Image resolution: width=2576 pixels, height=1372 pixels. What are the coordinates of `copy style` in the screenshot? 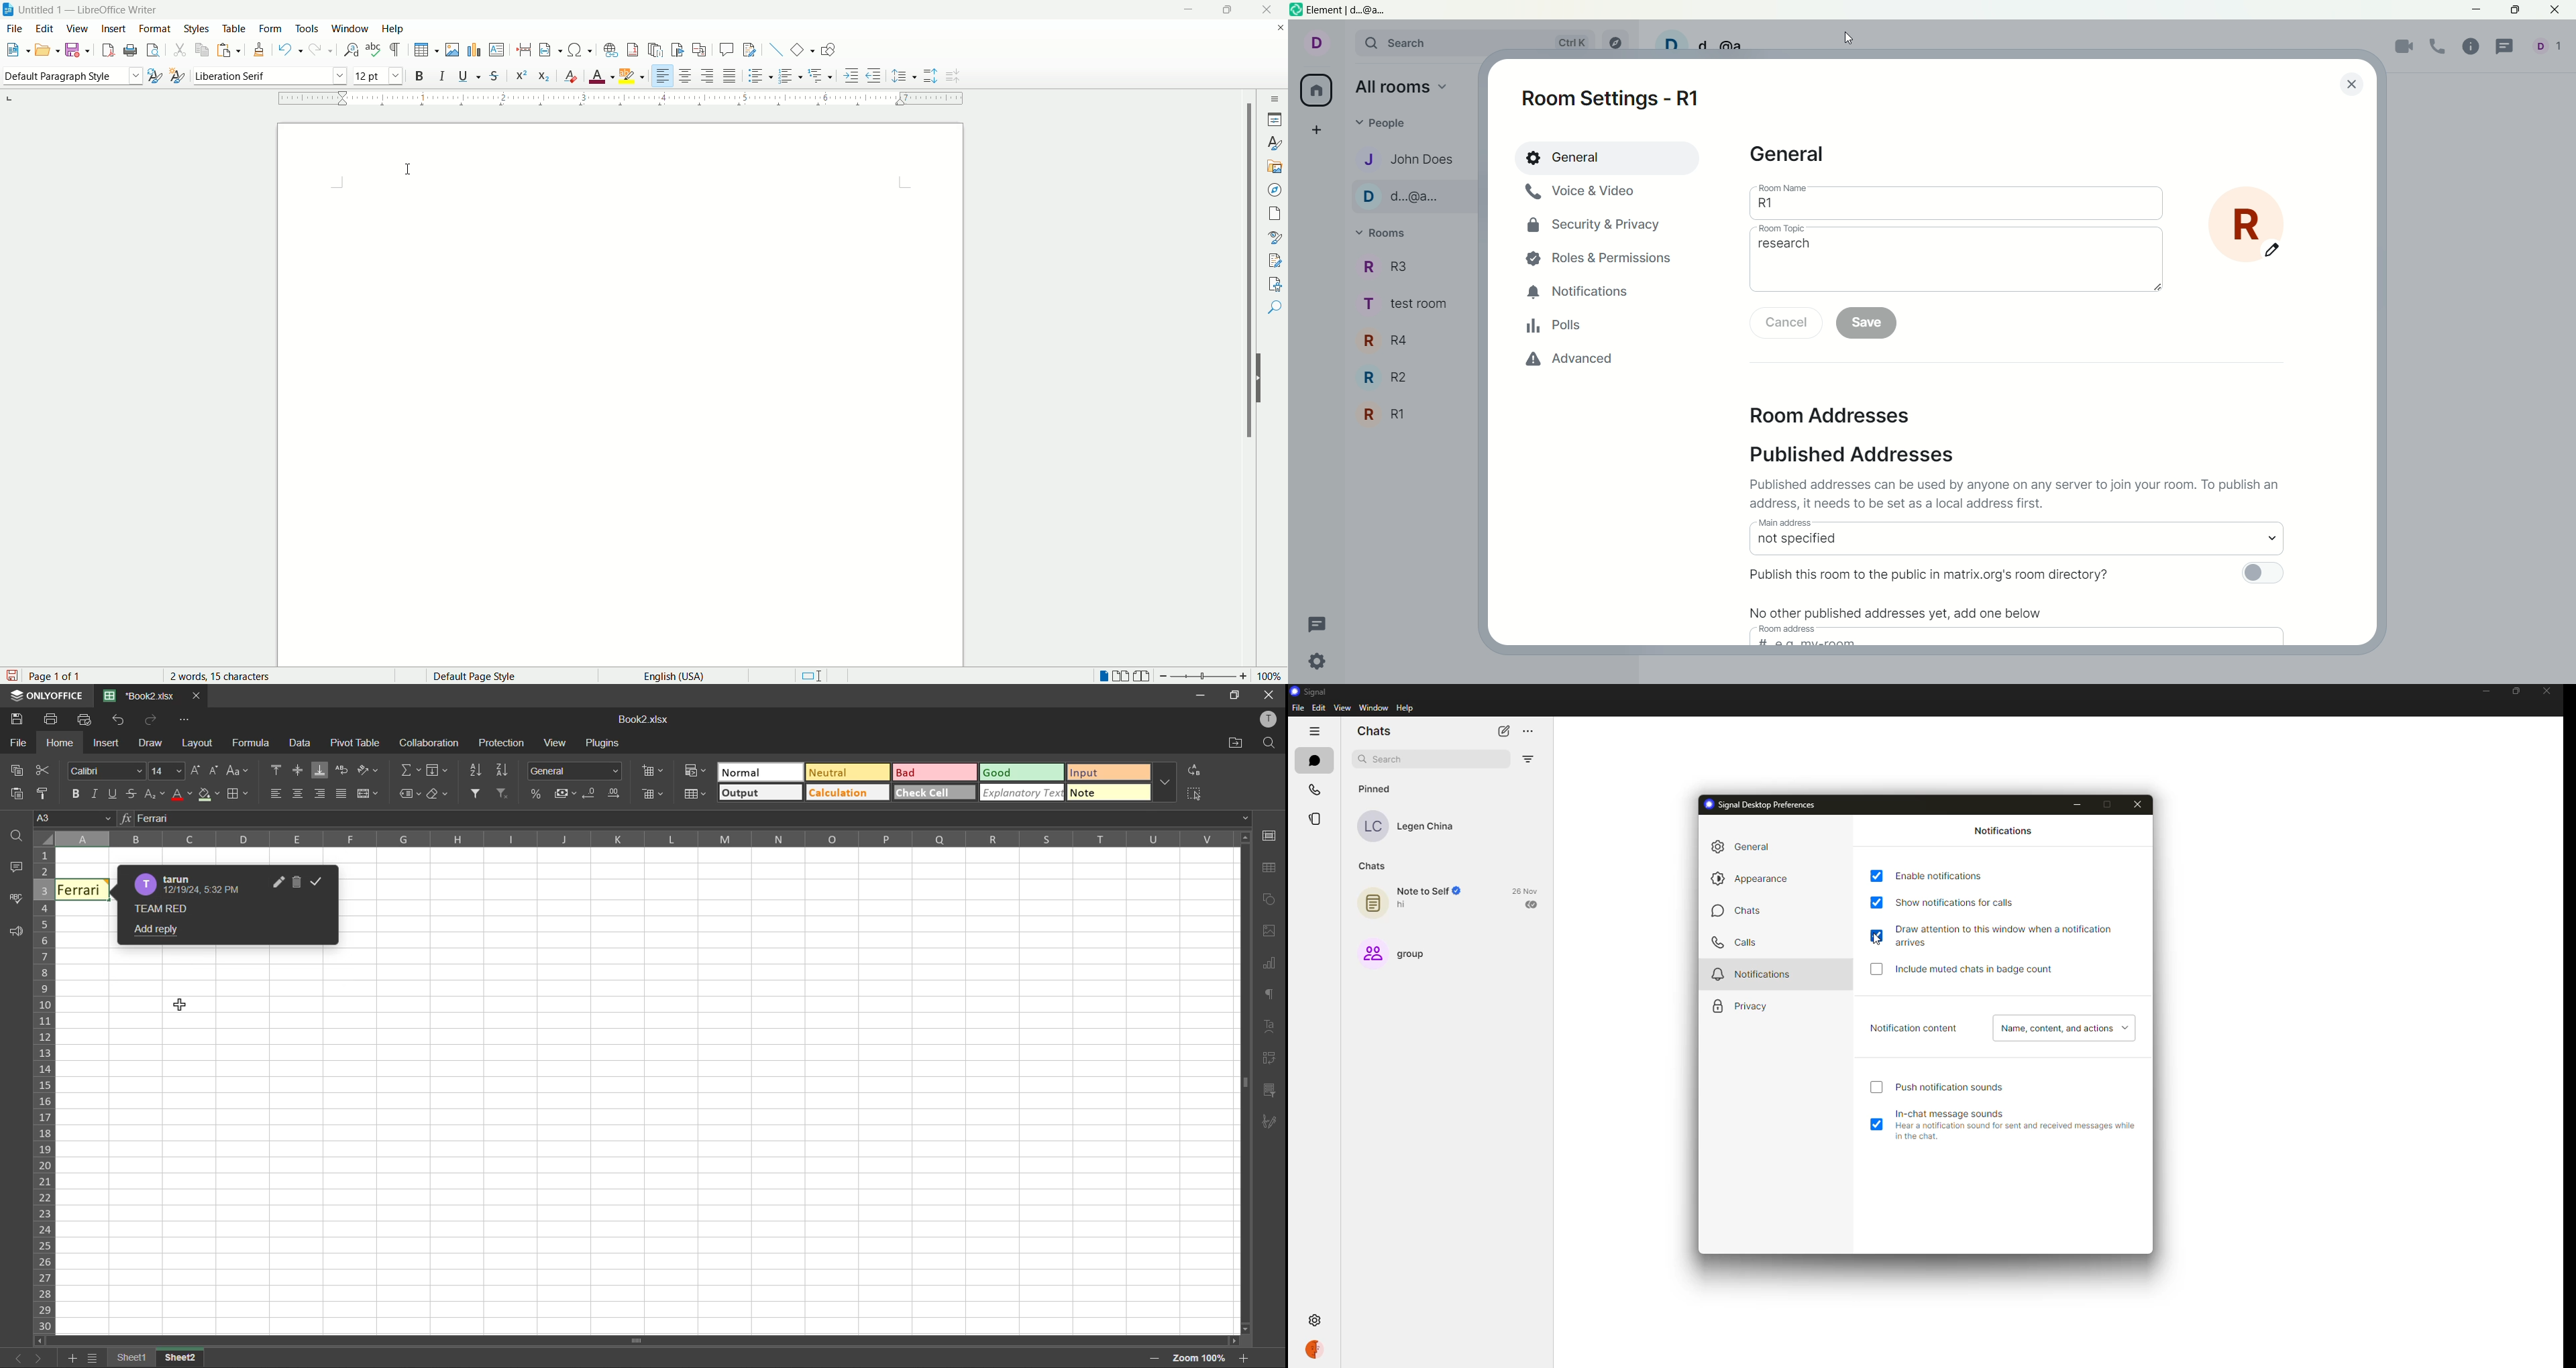 It's located at (44, 795).